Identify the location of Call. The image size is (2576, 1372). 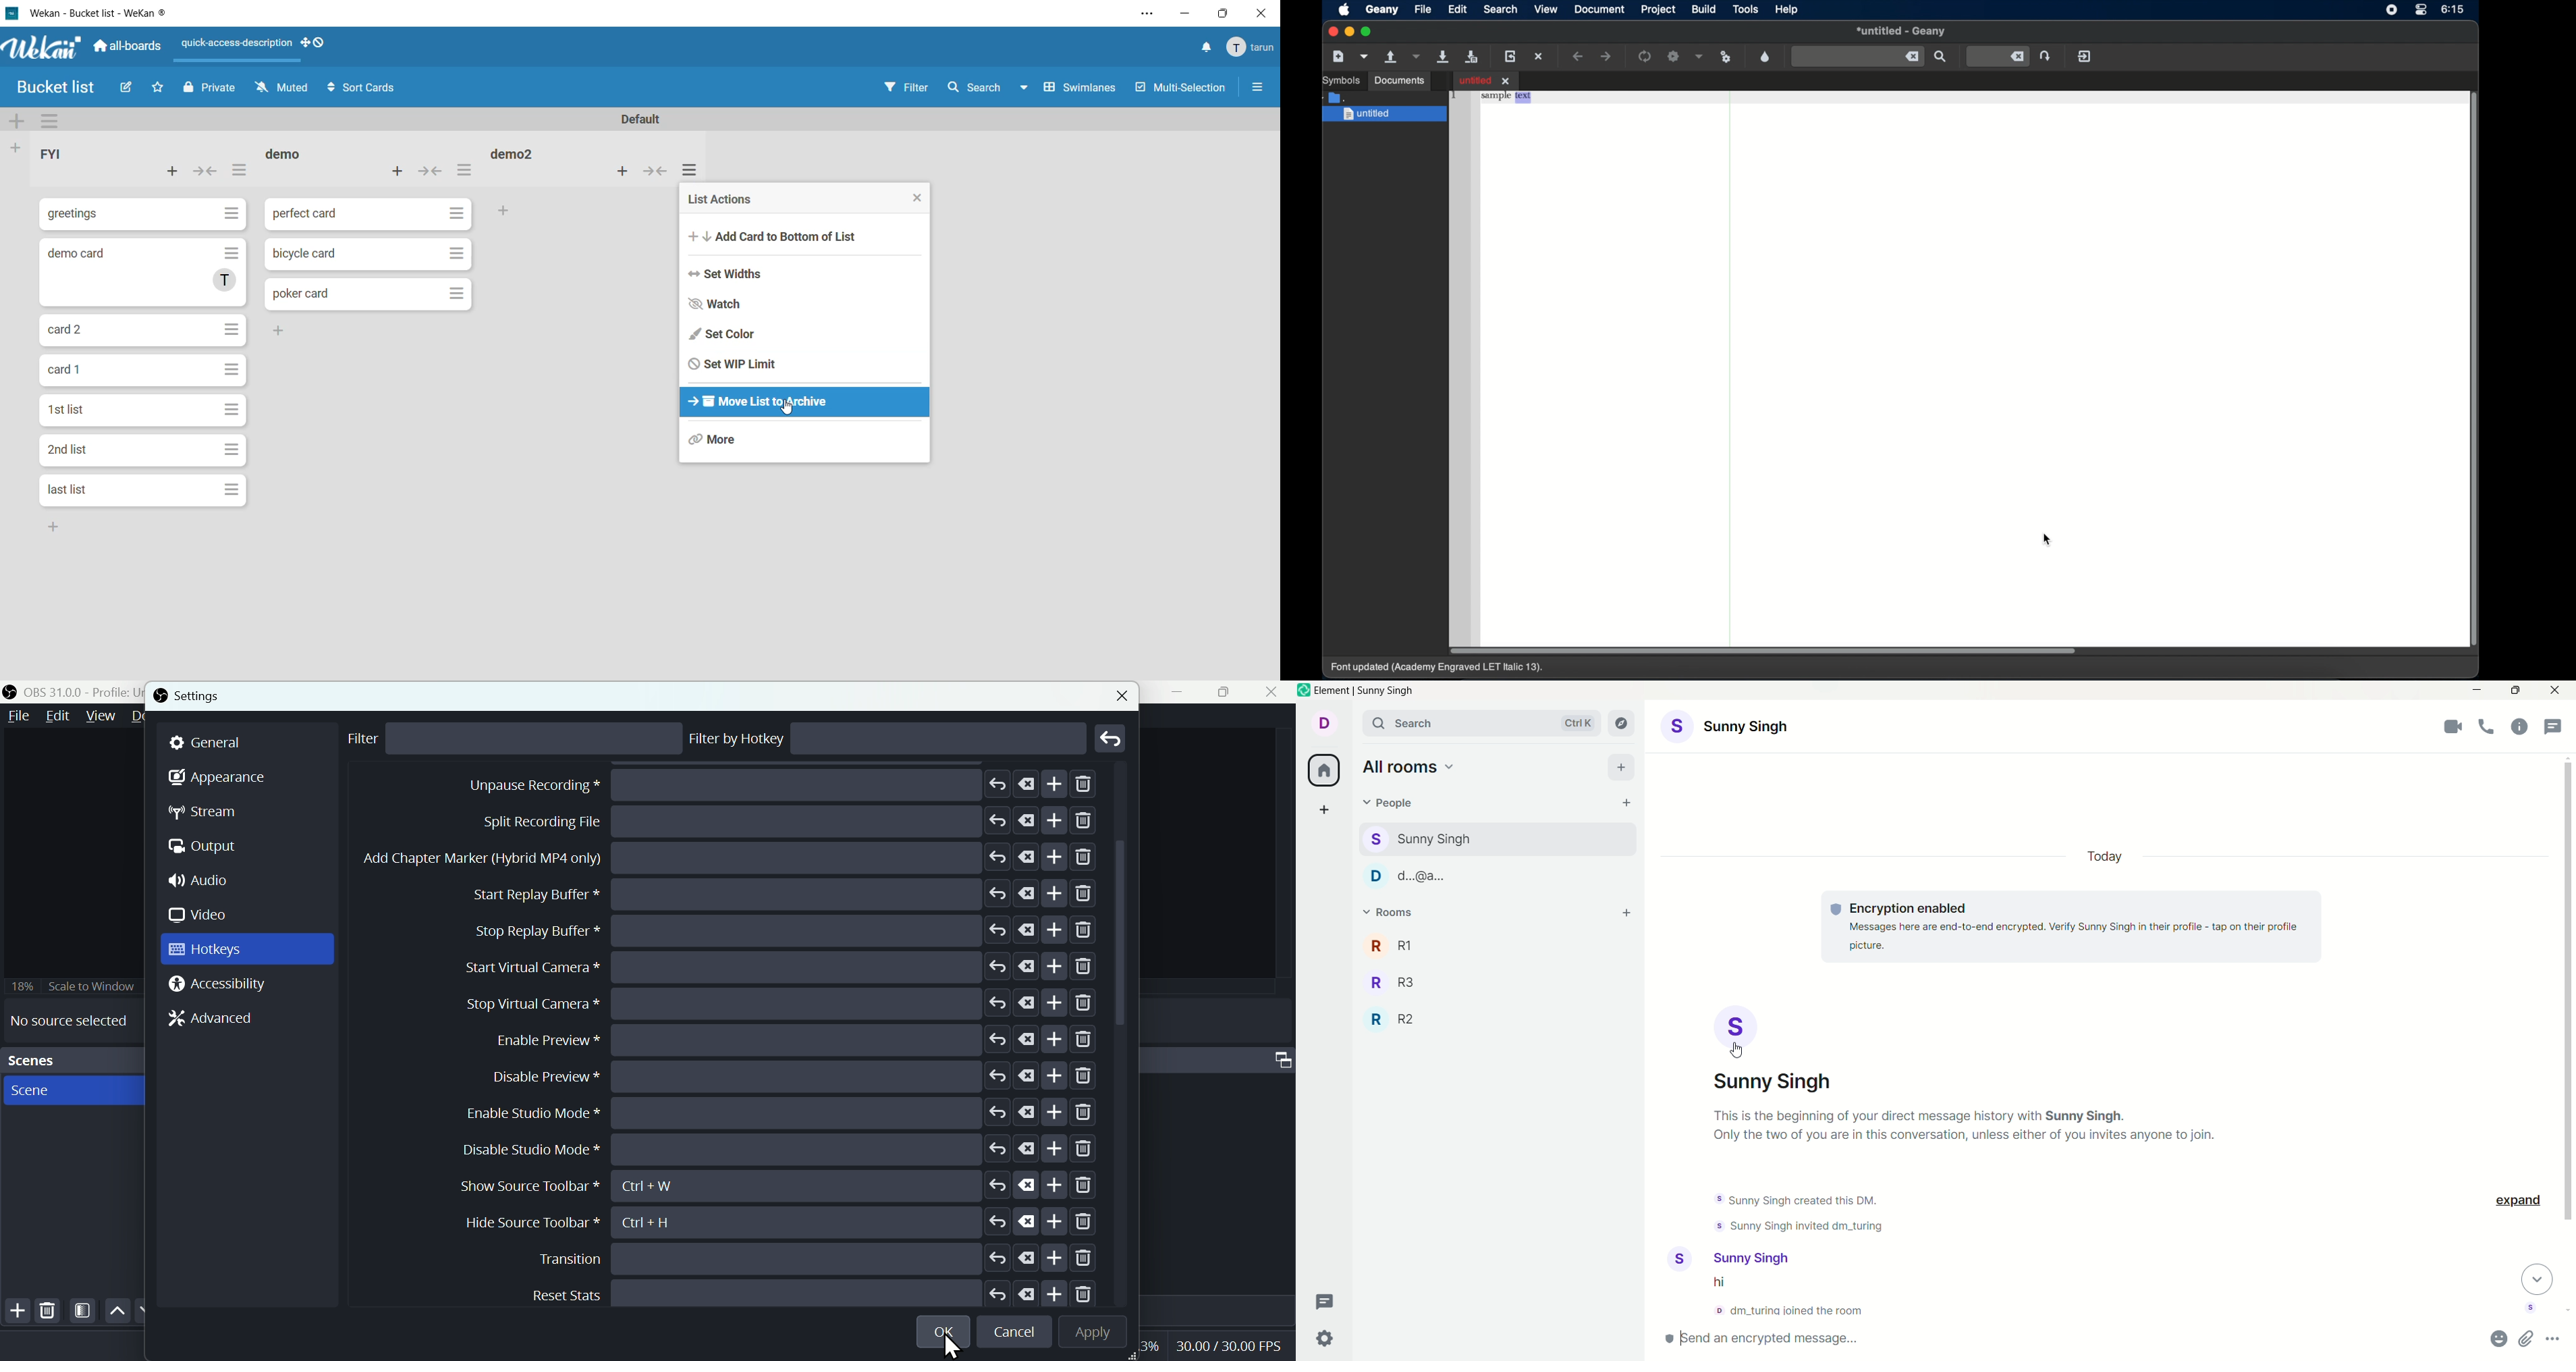
(2490, 726).